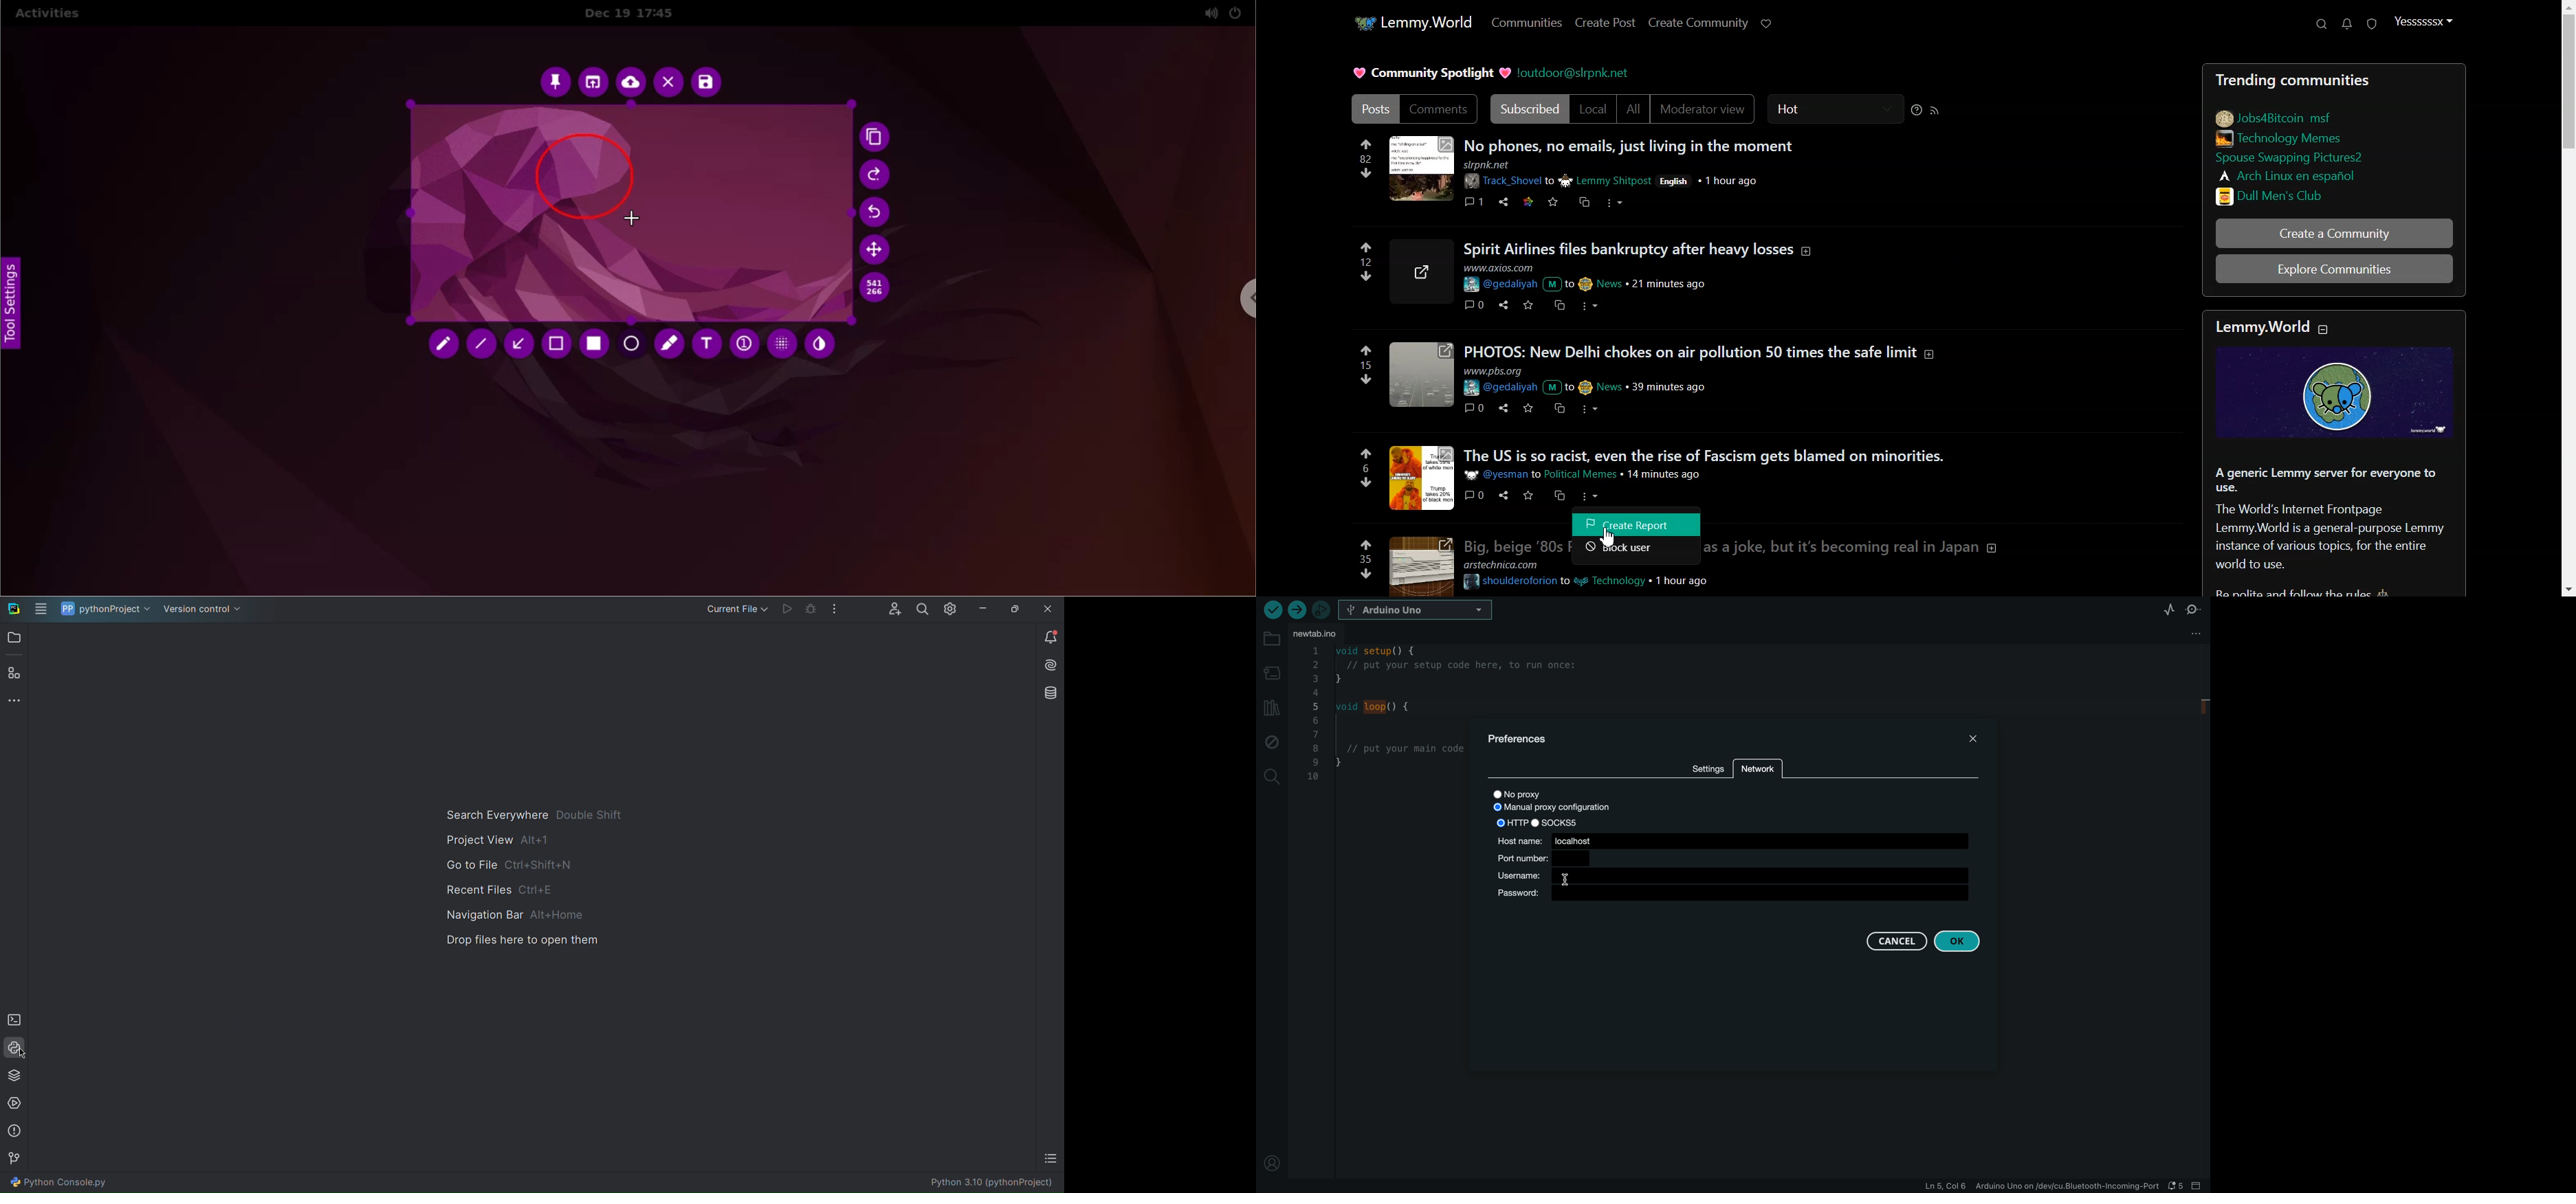 Image resolution: width=2576 pixels, height=1204 pixels. What do you see at coordinates (782, 343) in the screenshot?
I see `pixelette` at bounding box center [782, 343].